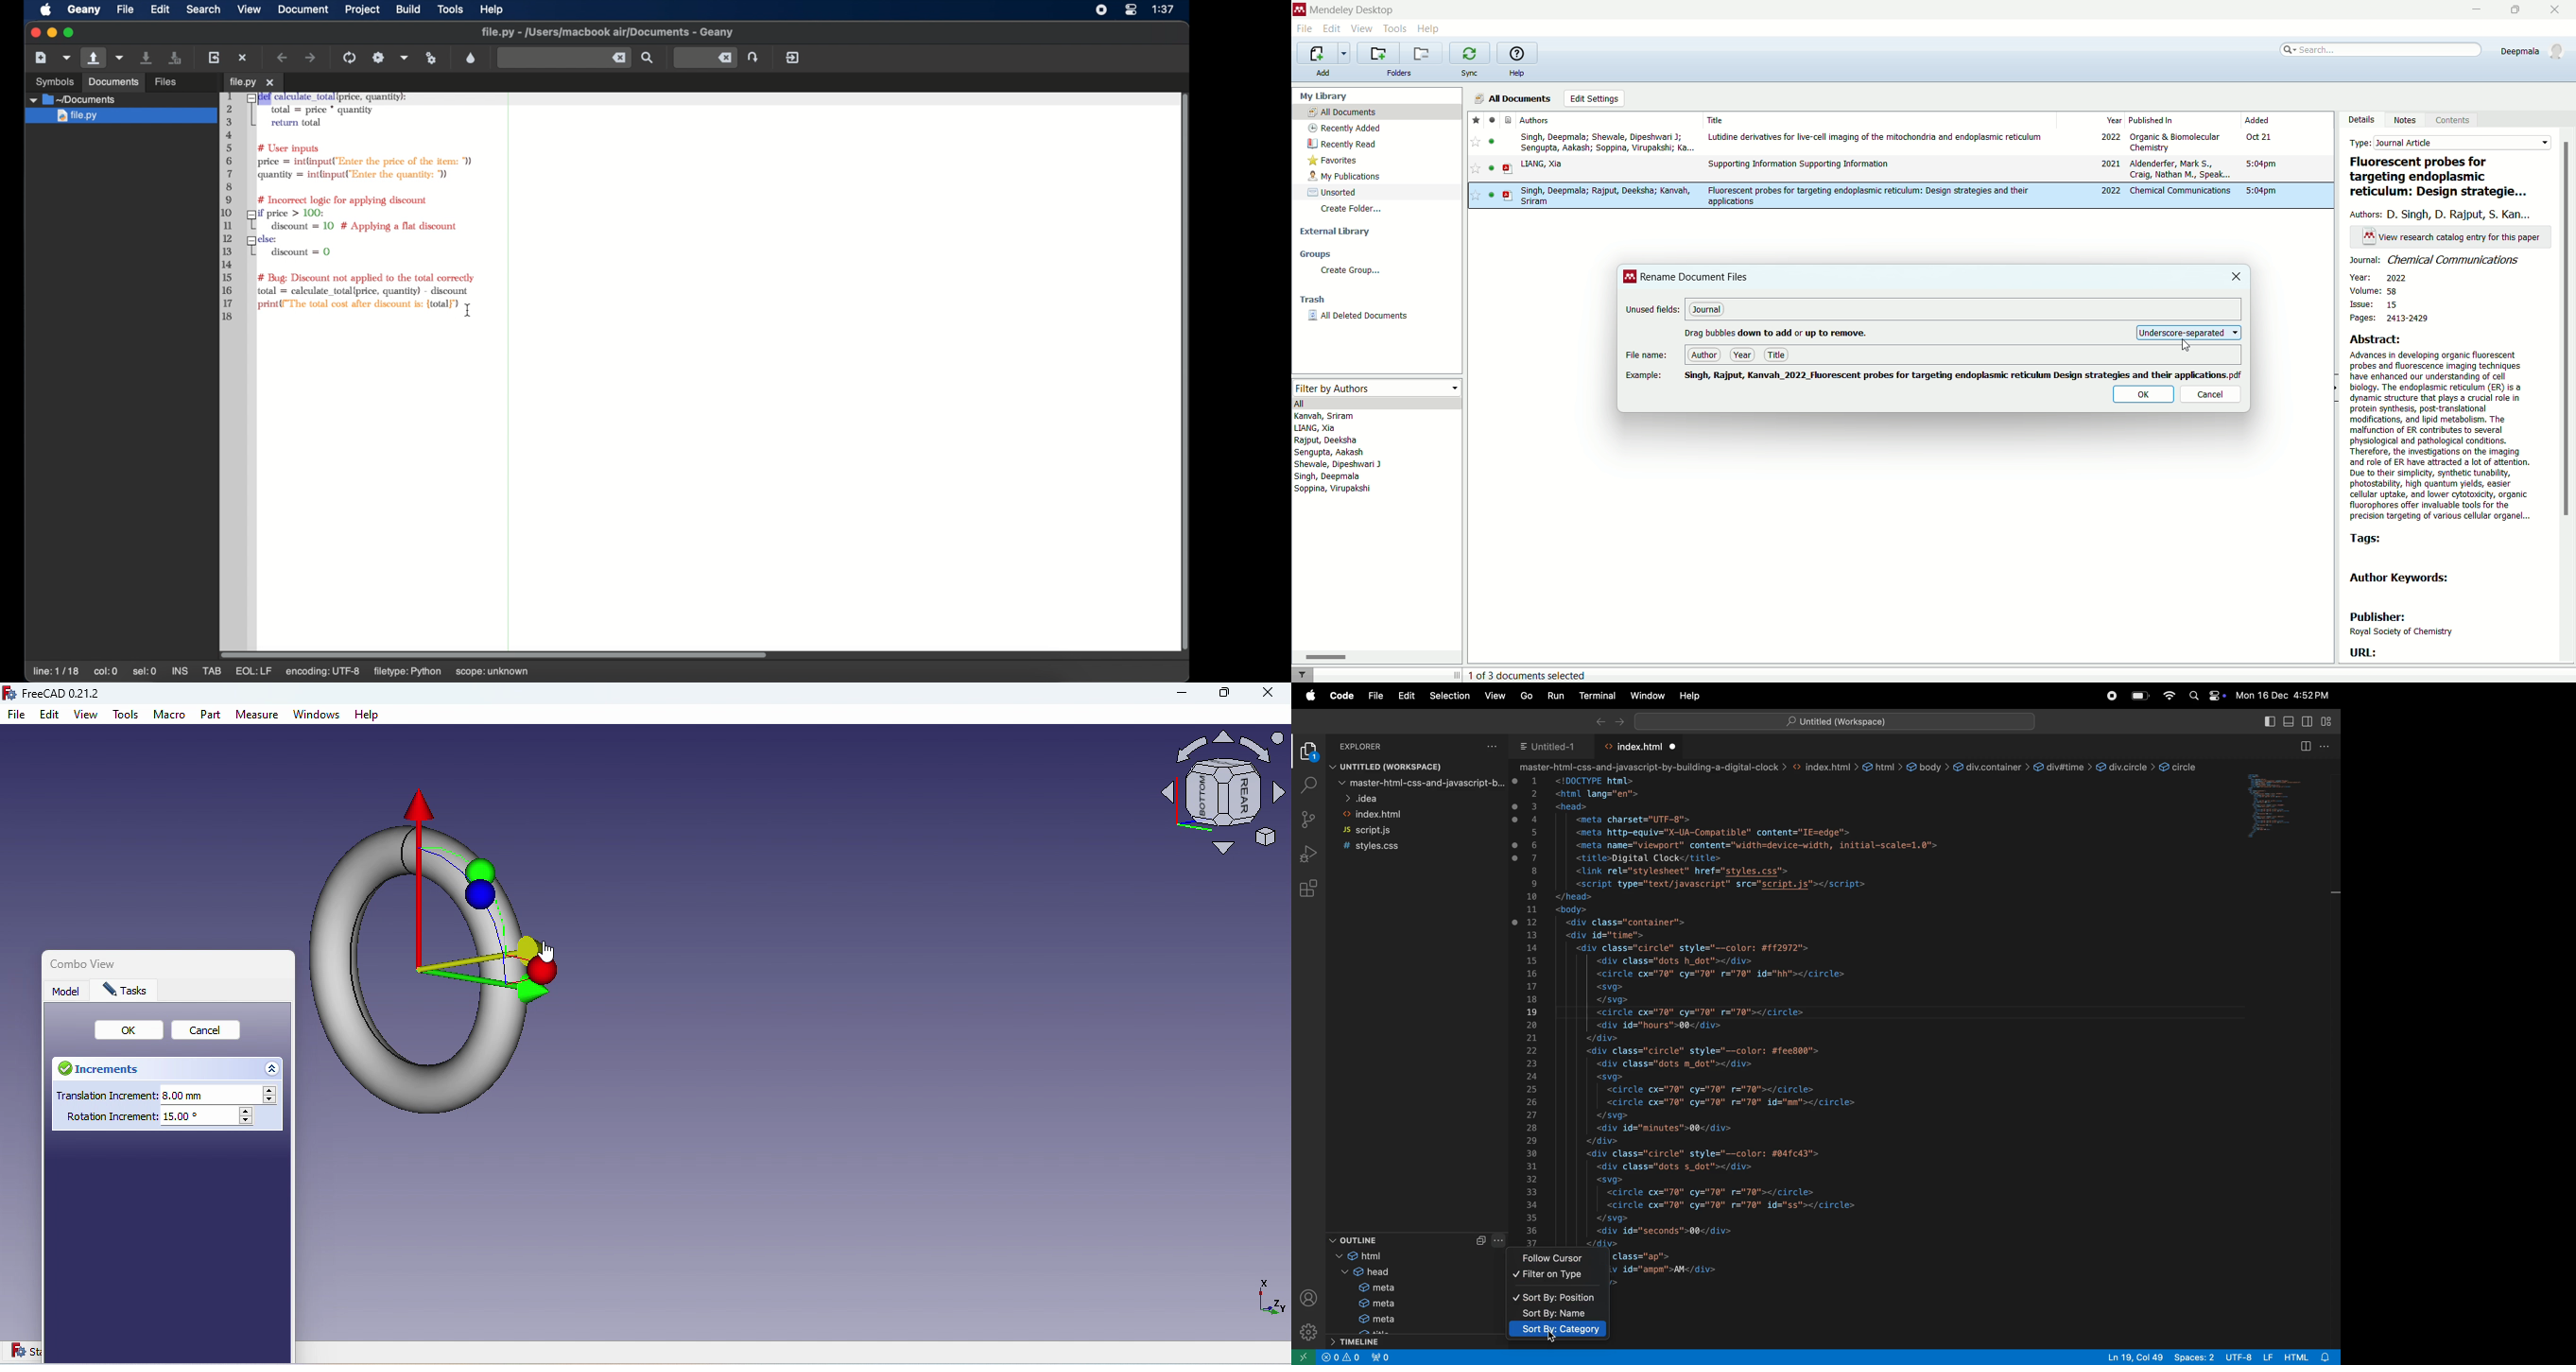  I want to click on document, so click(1509, 195).